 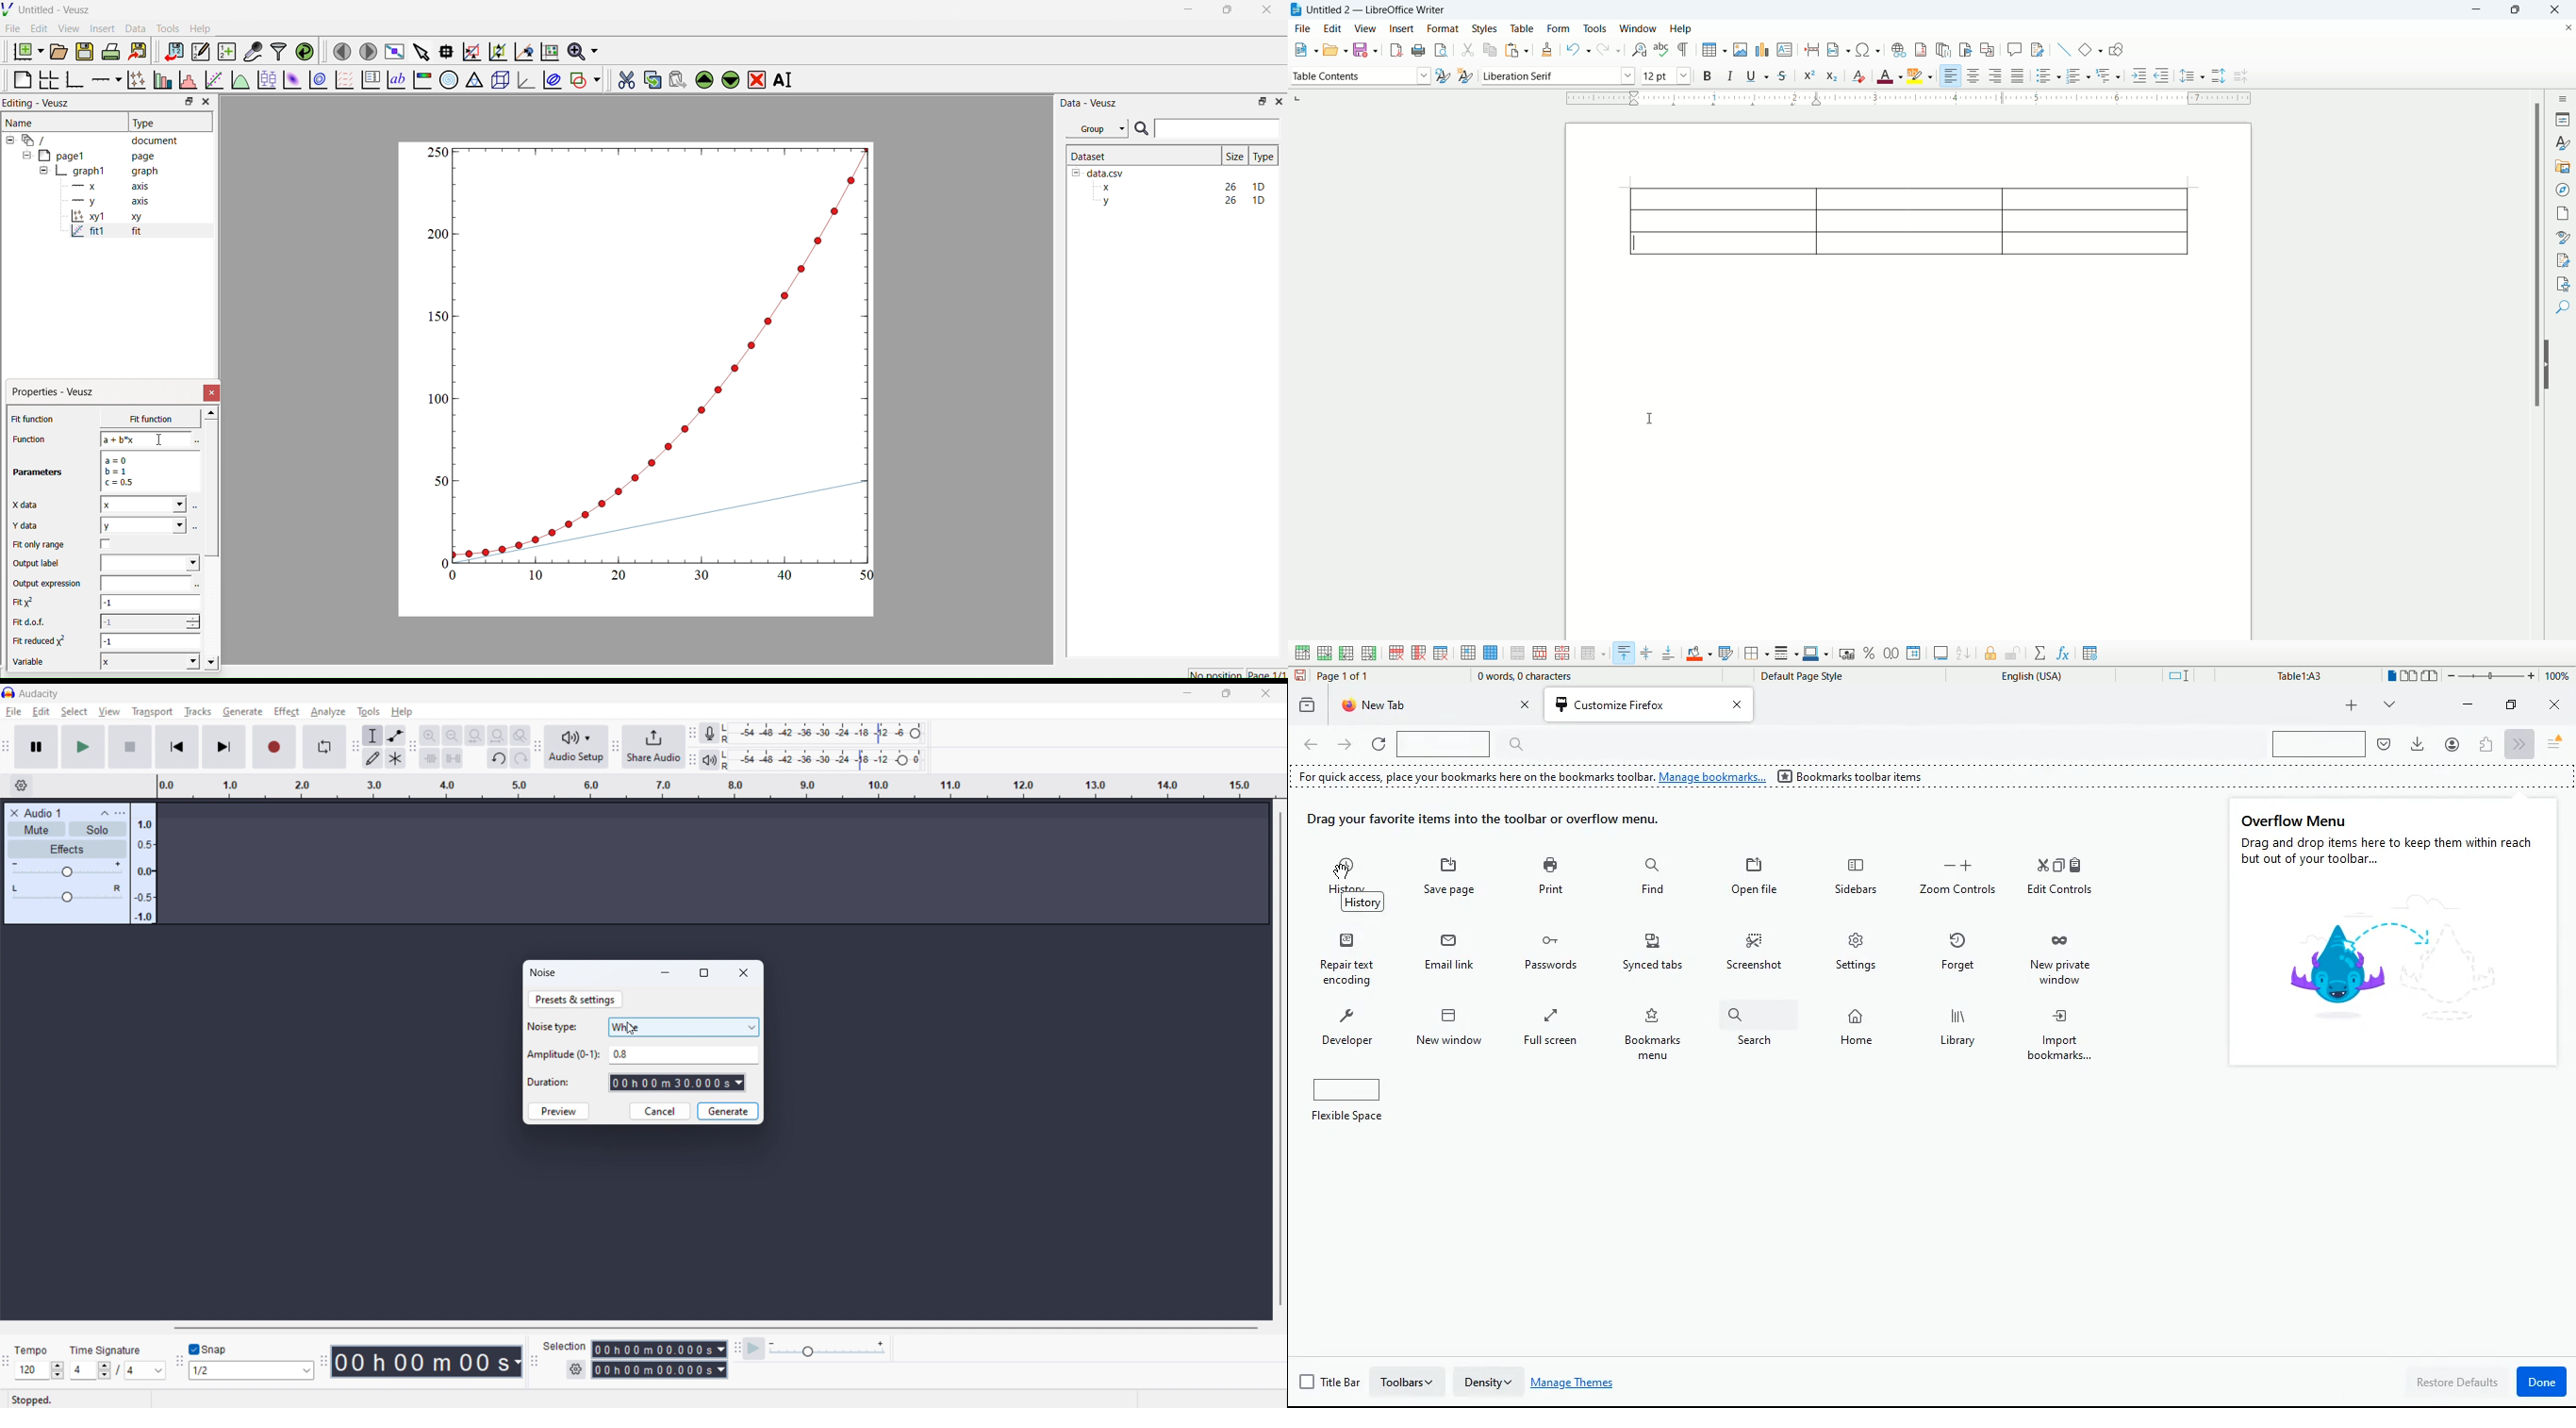 I want to click on table cell address, so click(x=2315, y=675).